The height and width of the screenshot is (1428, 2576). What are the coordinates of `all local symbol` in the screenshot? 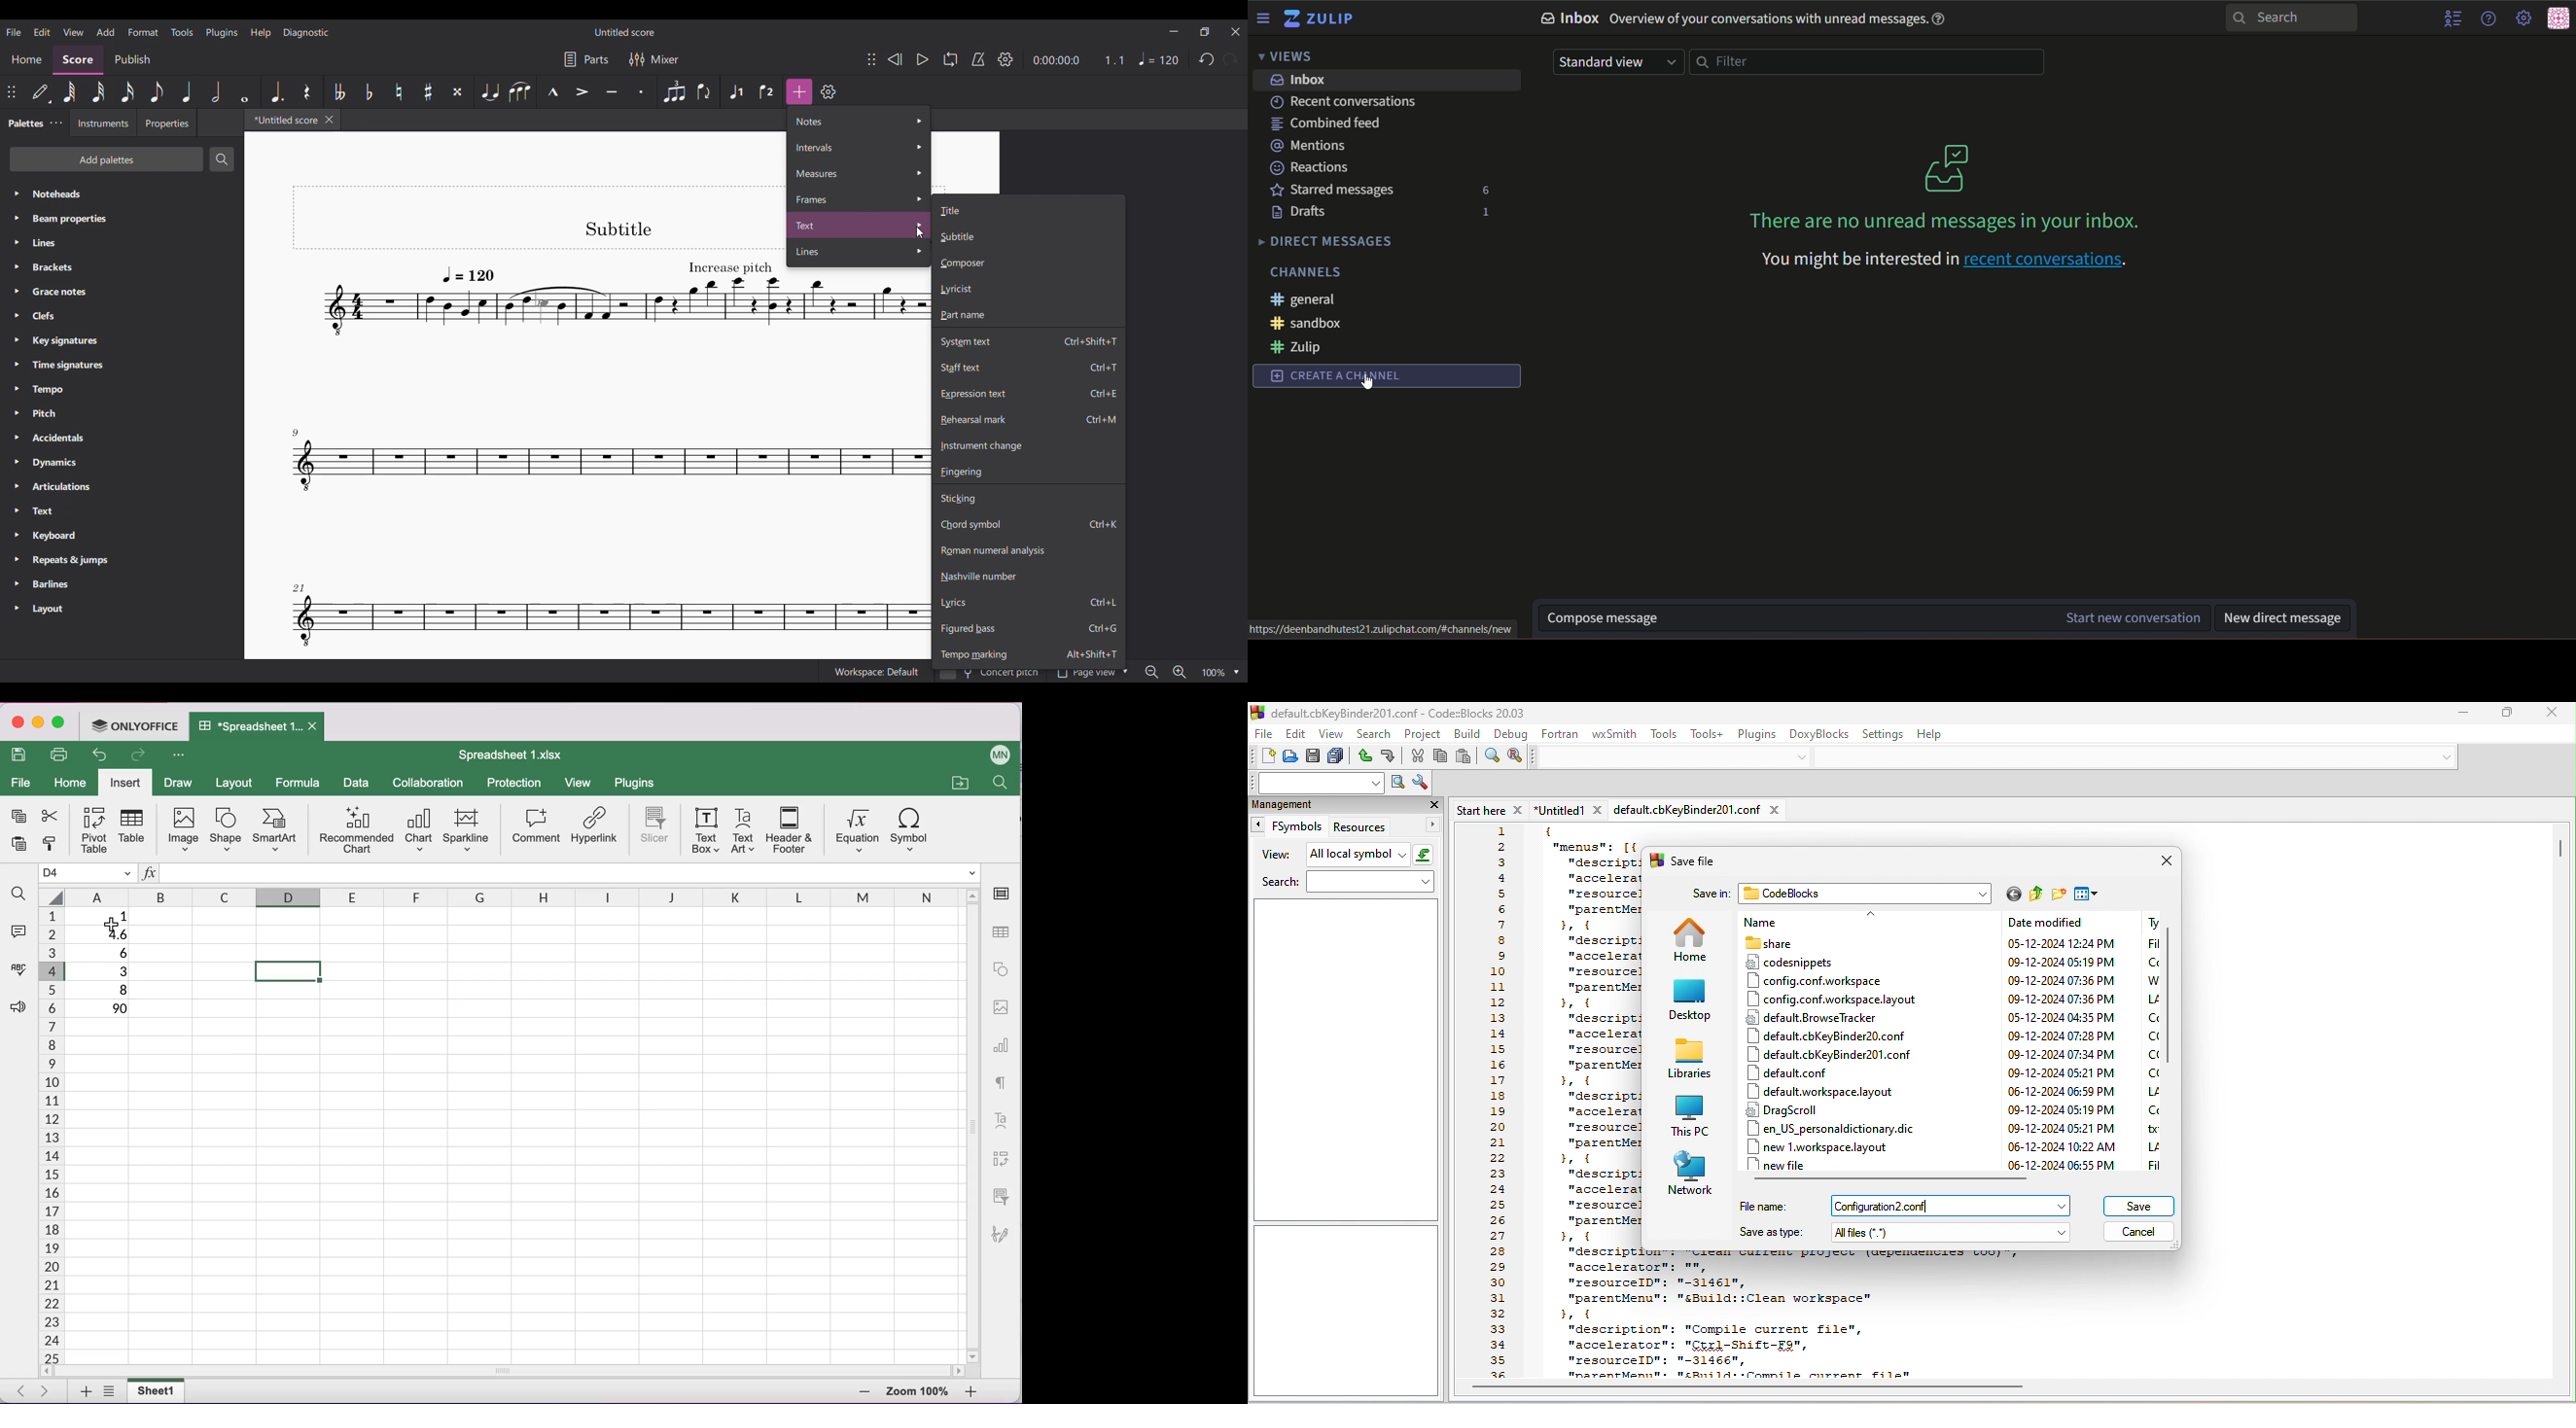 It's located at (1371, 856).